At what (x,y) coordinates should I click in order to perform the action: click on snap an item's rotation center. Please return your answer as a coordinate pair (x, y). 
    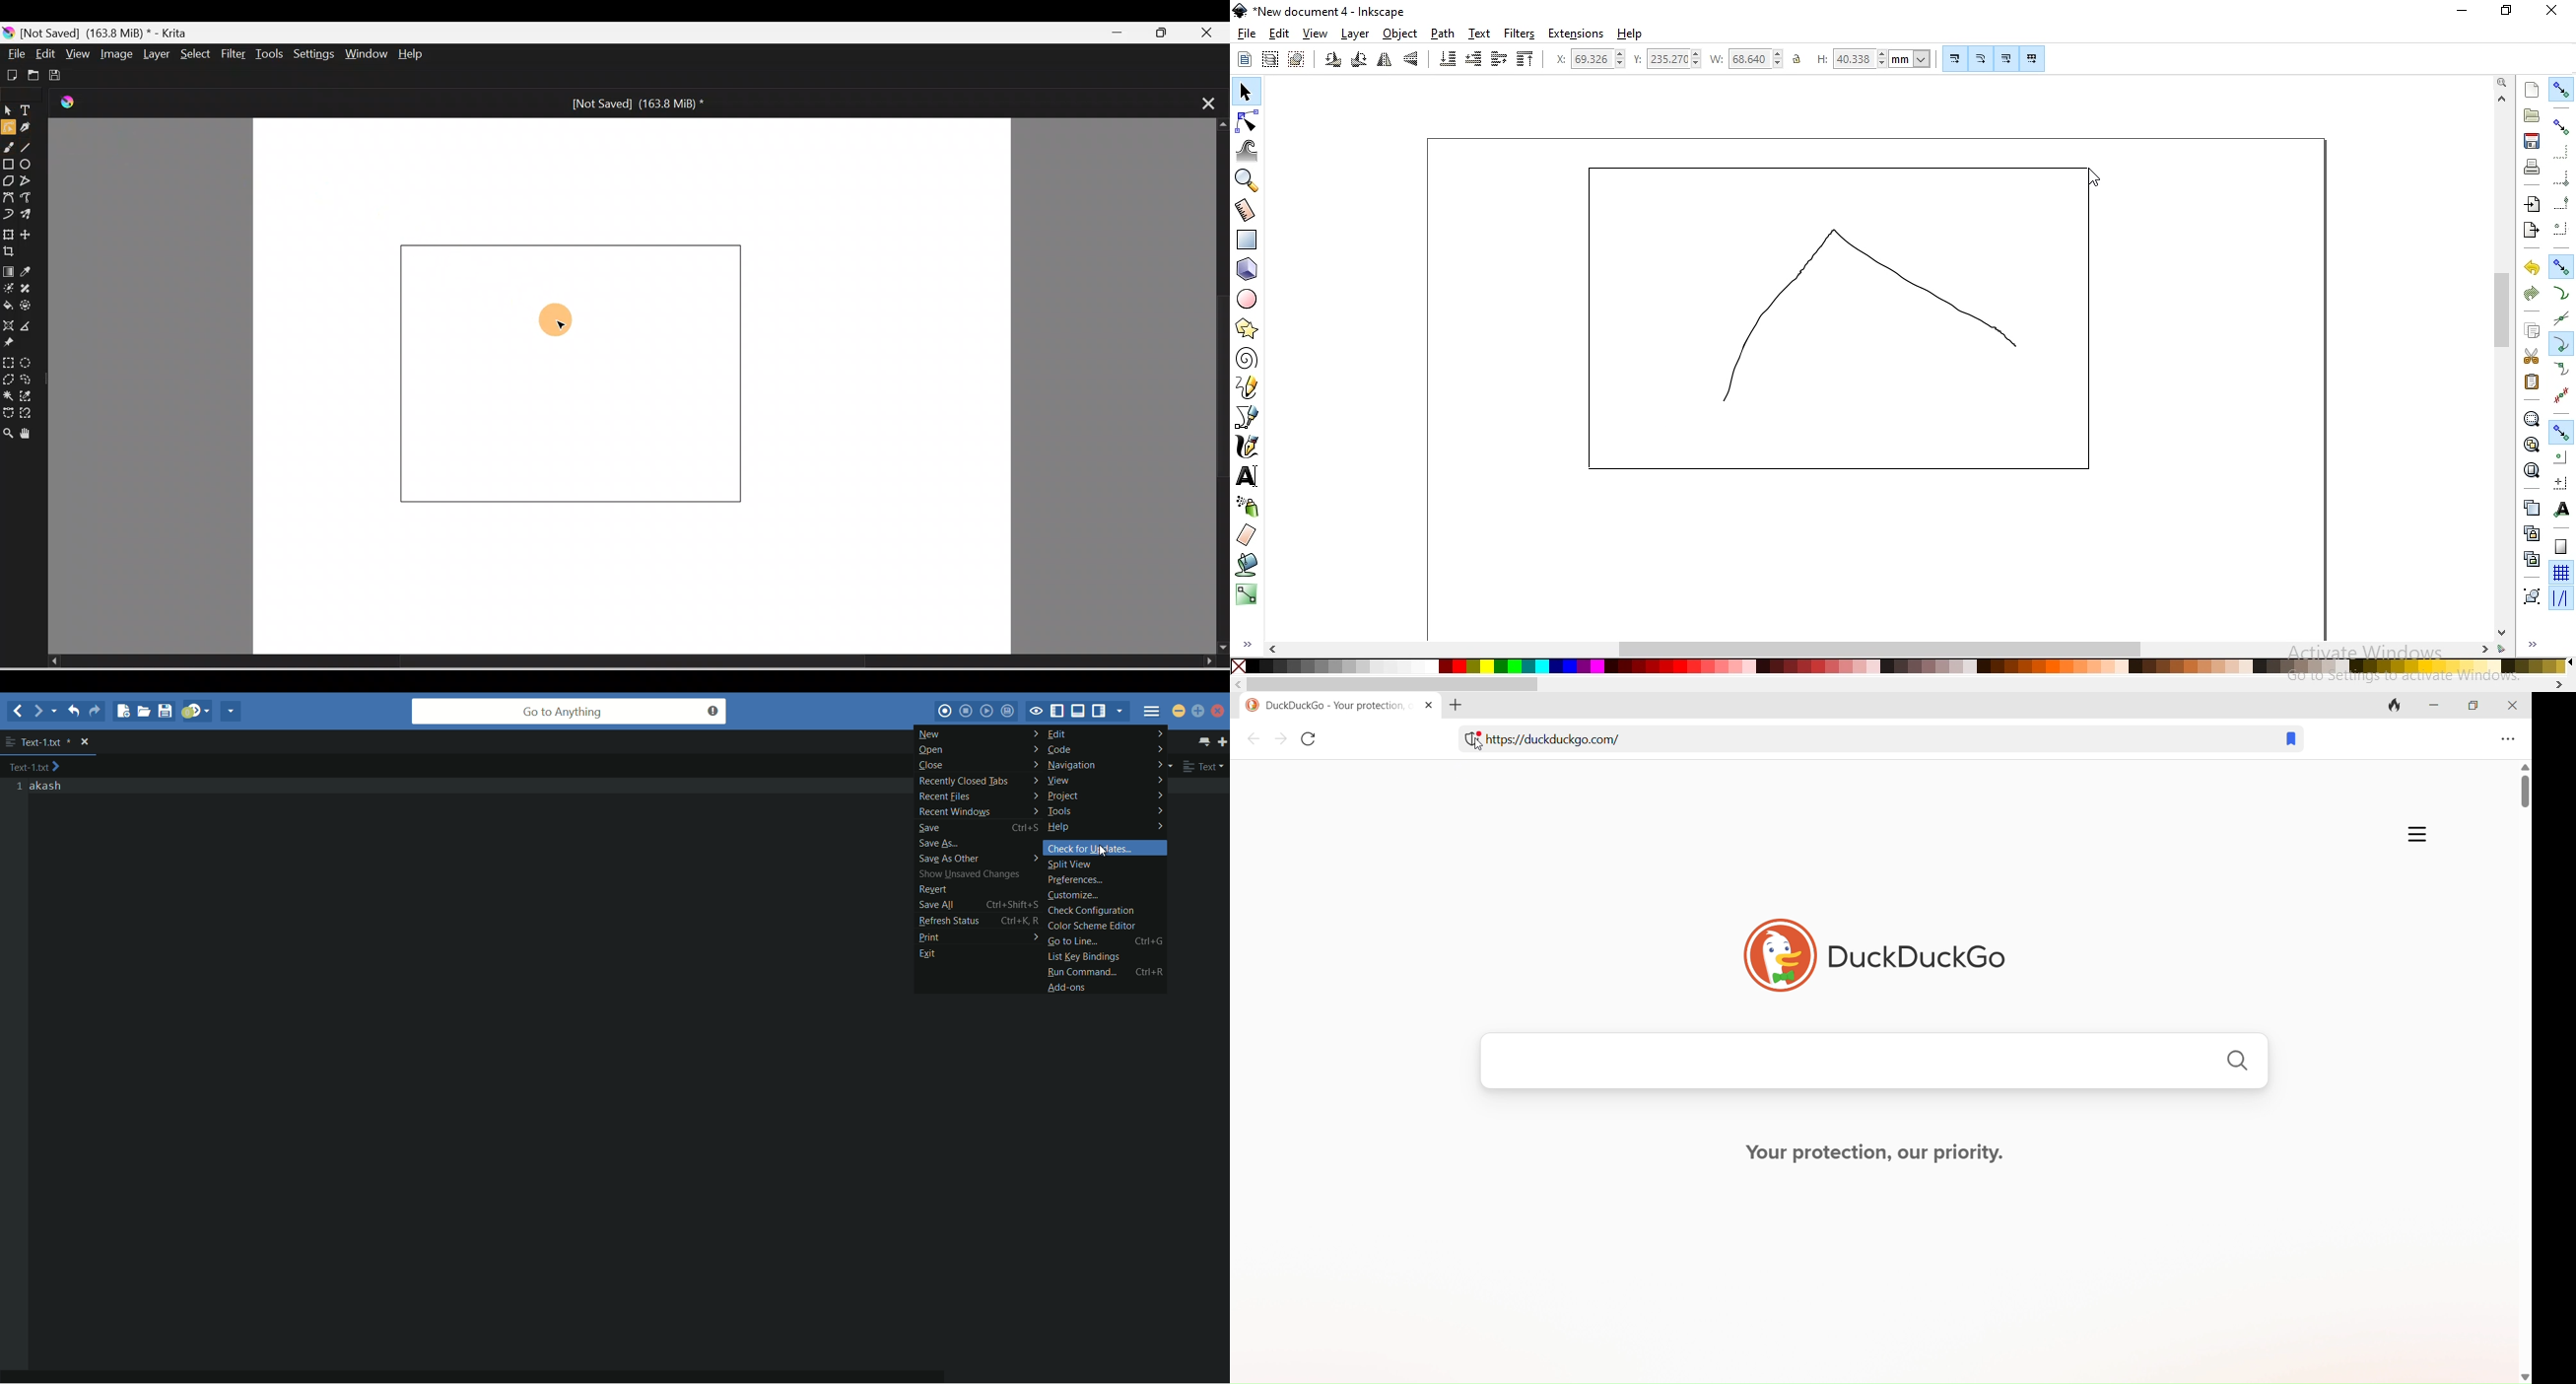
    Looking at the image, I should click on (2560, 482).